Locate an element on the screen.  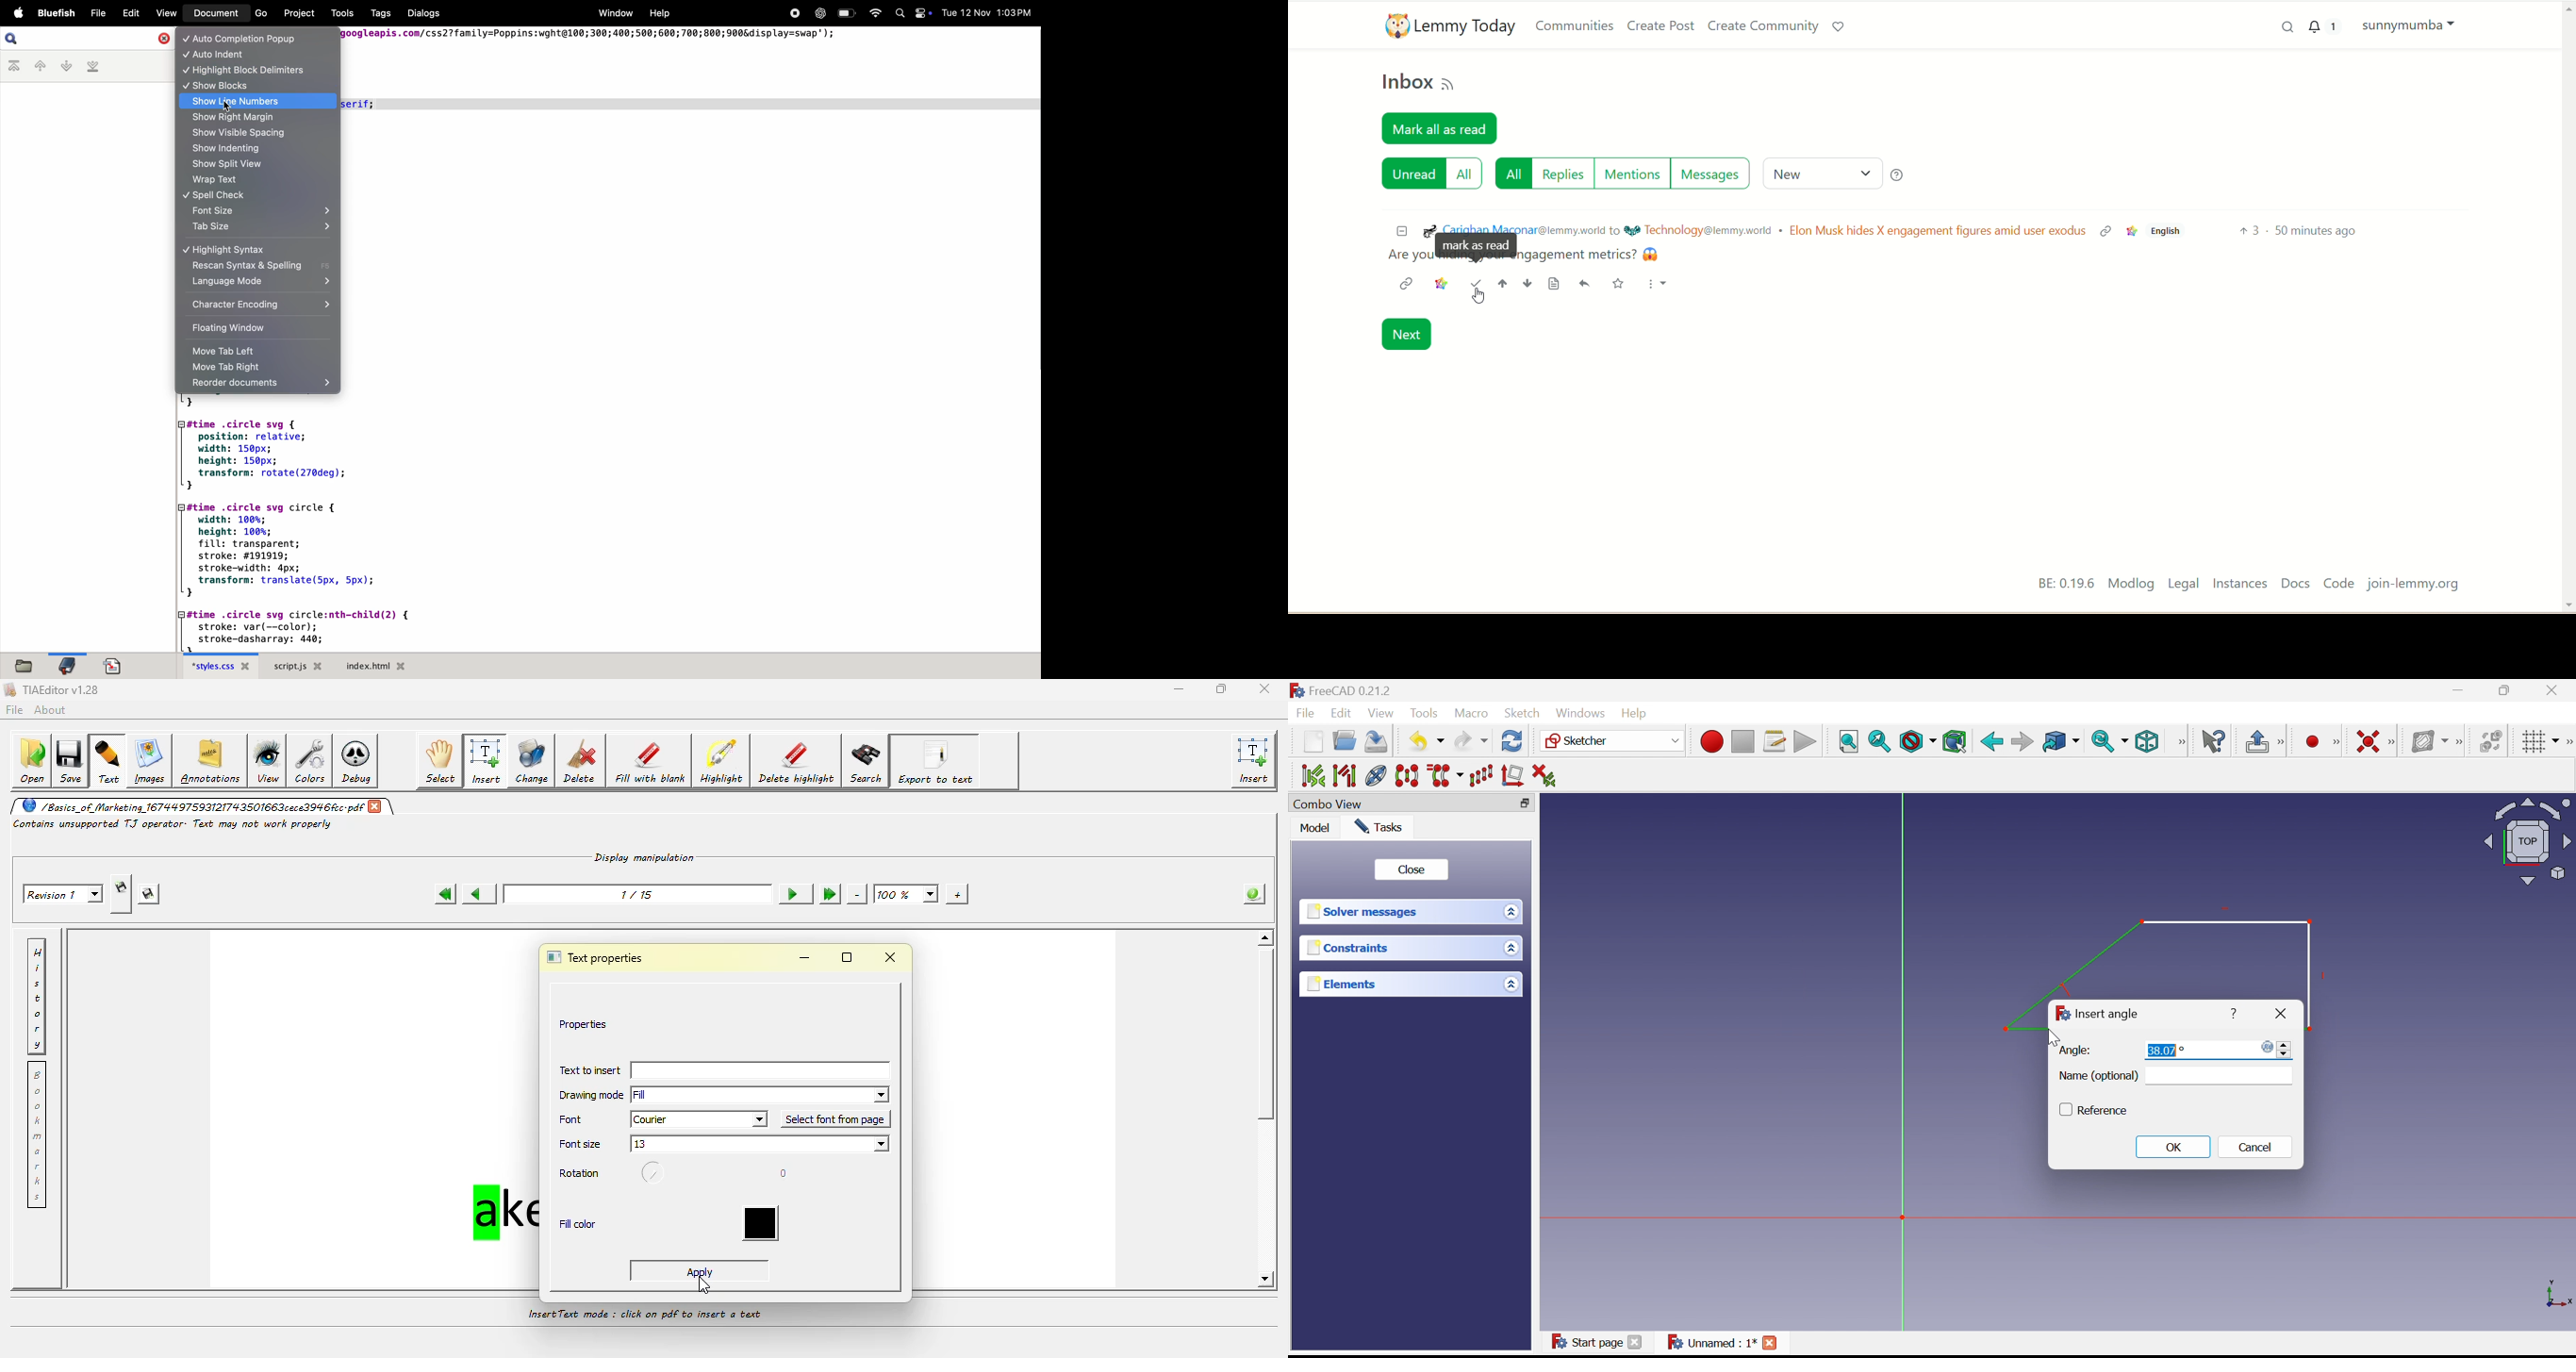
create community is located at coordinates (1760, 26).